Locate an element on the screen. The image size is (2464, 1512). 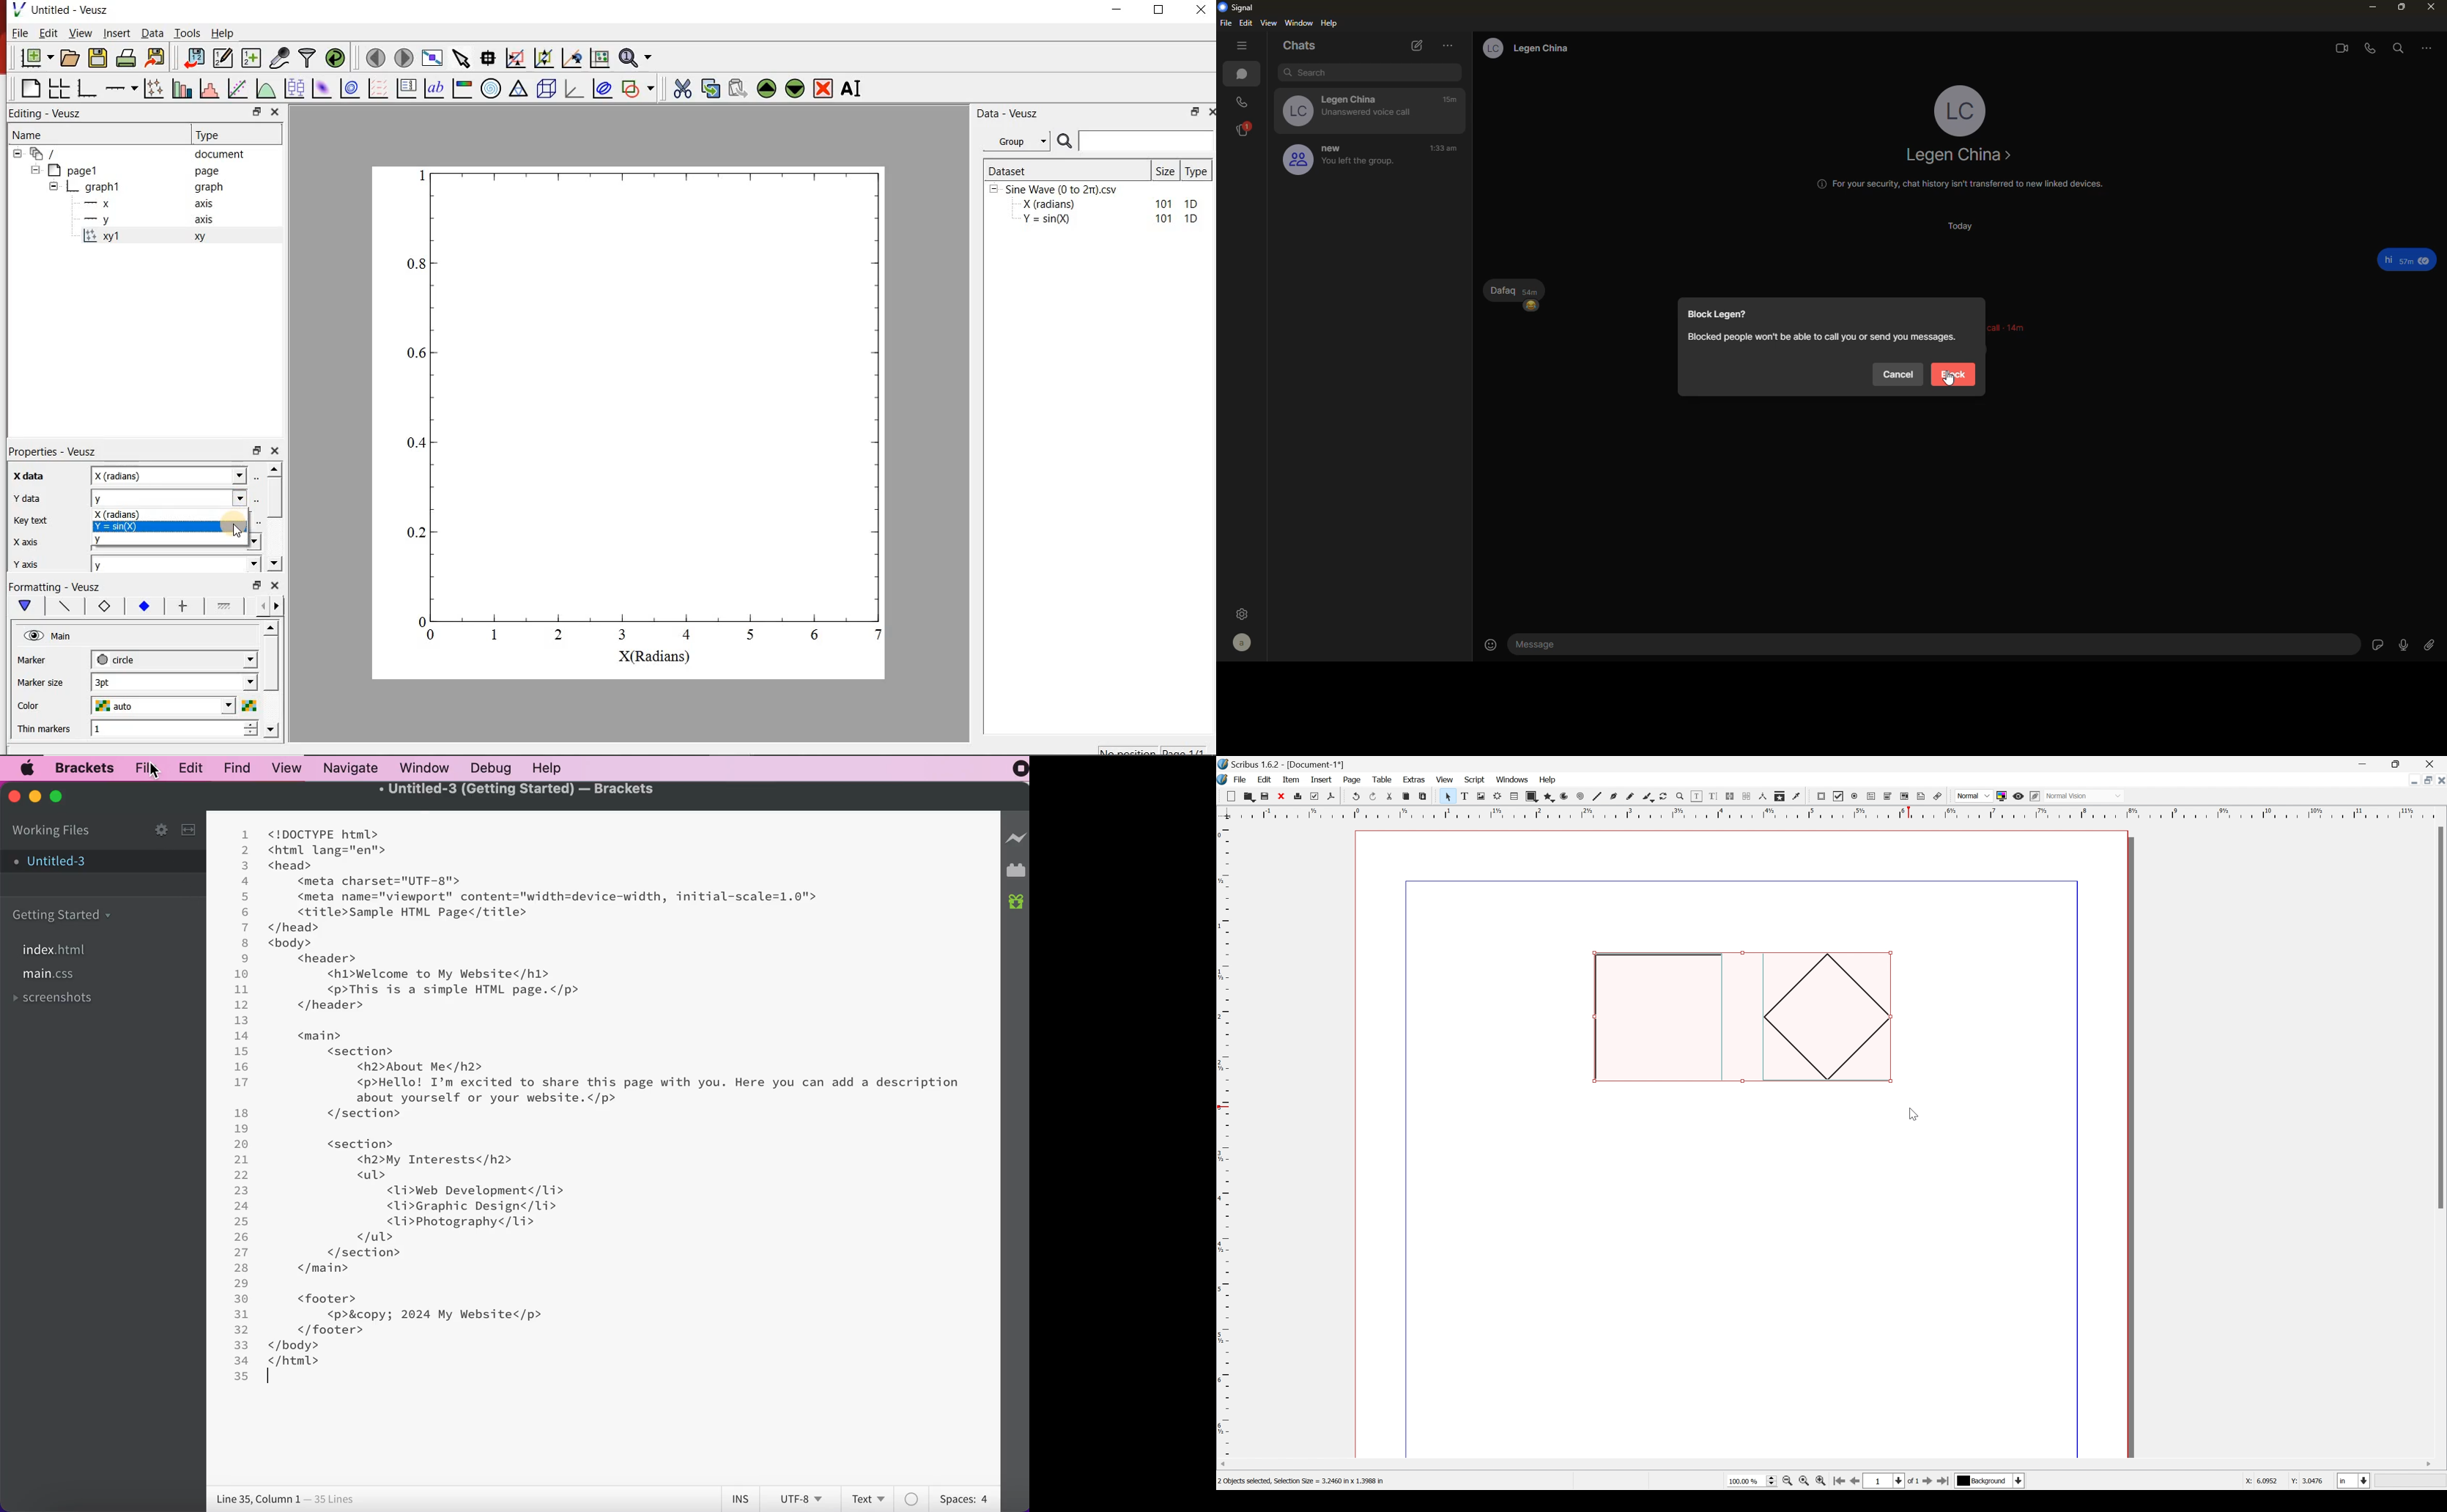
18 is located at coordinates (242, 1112).